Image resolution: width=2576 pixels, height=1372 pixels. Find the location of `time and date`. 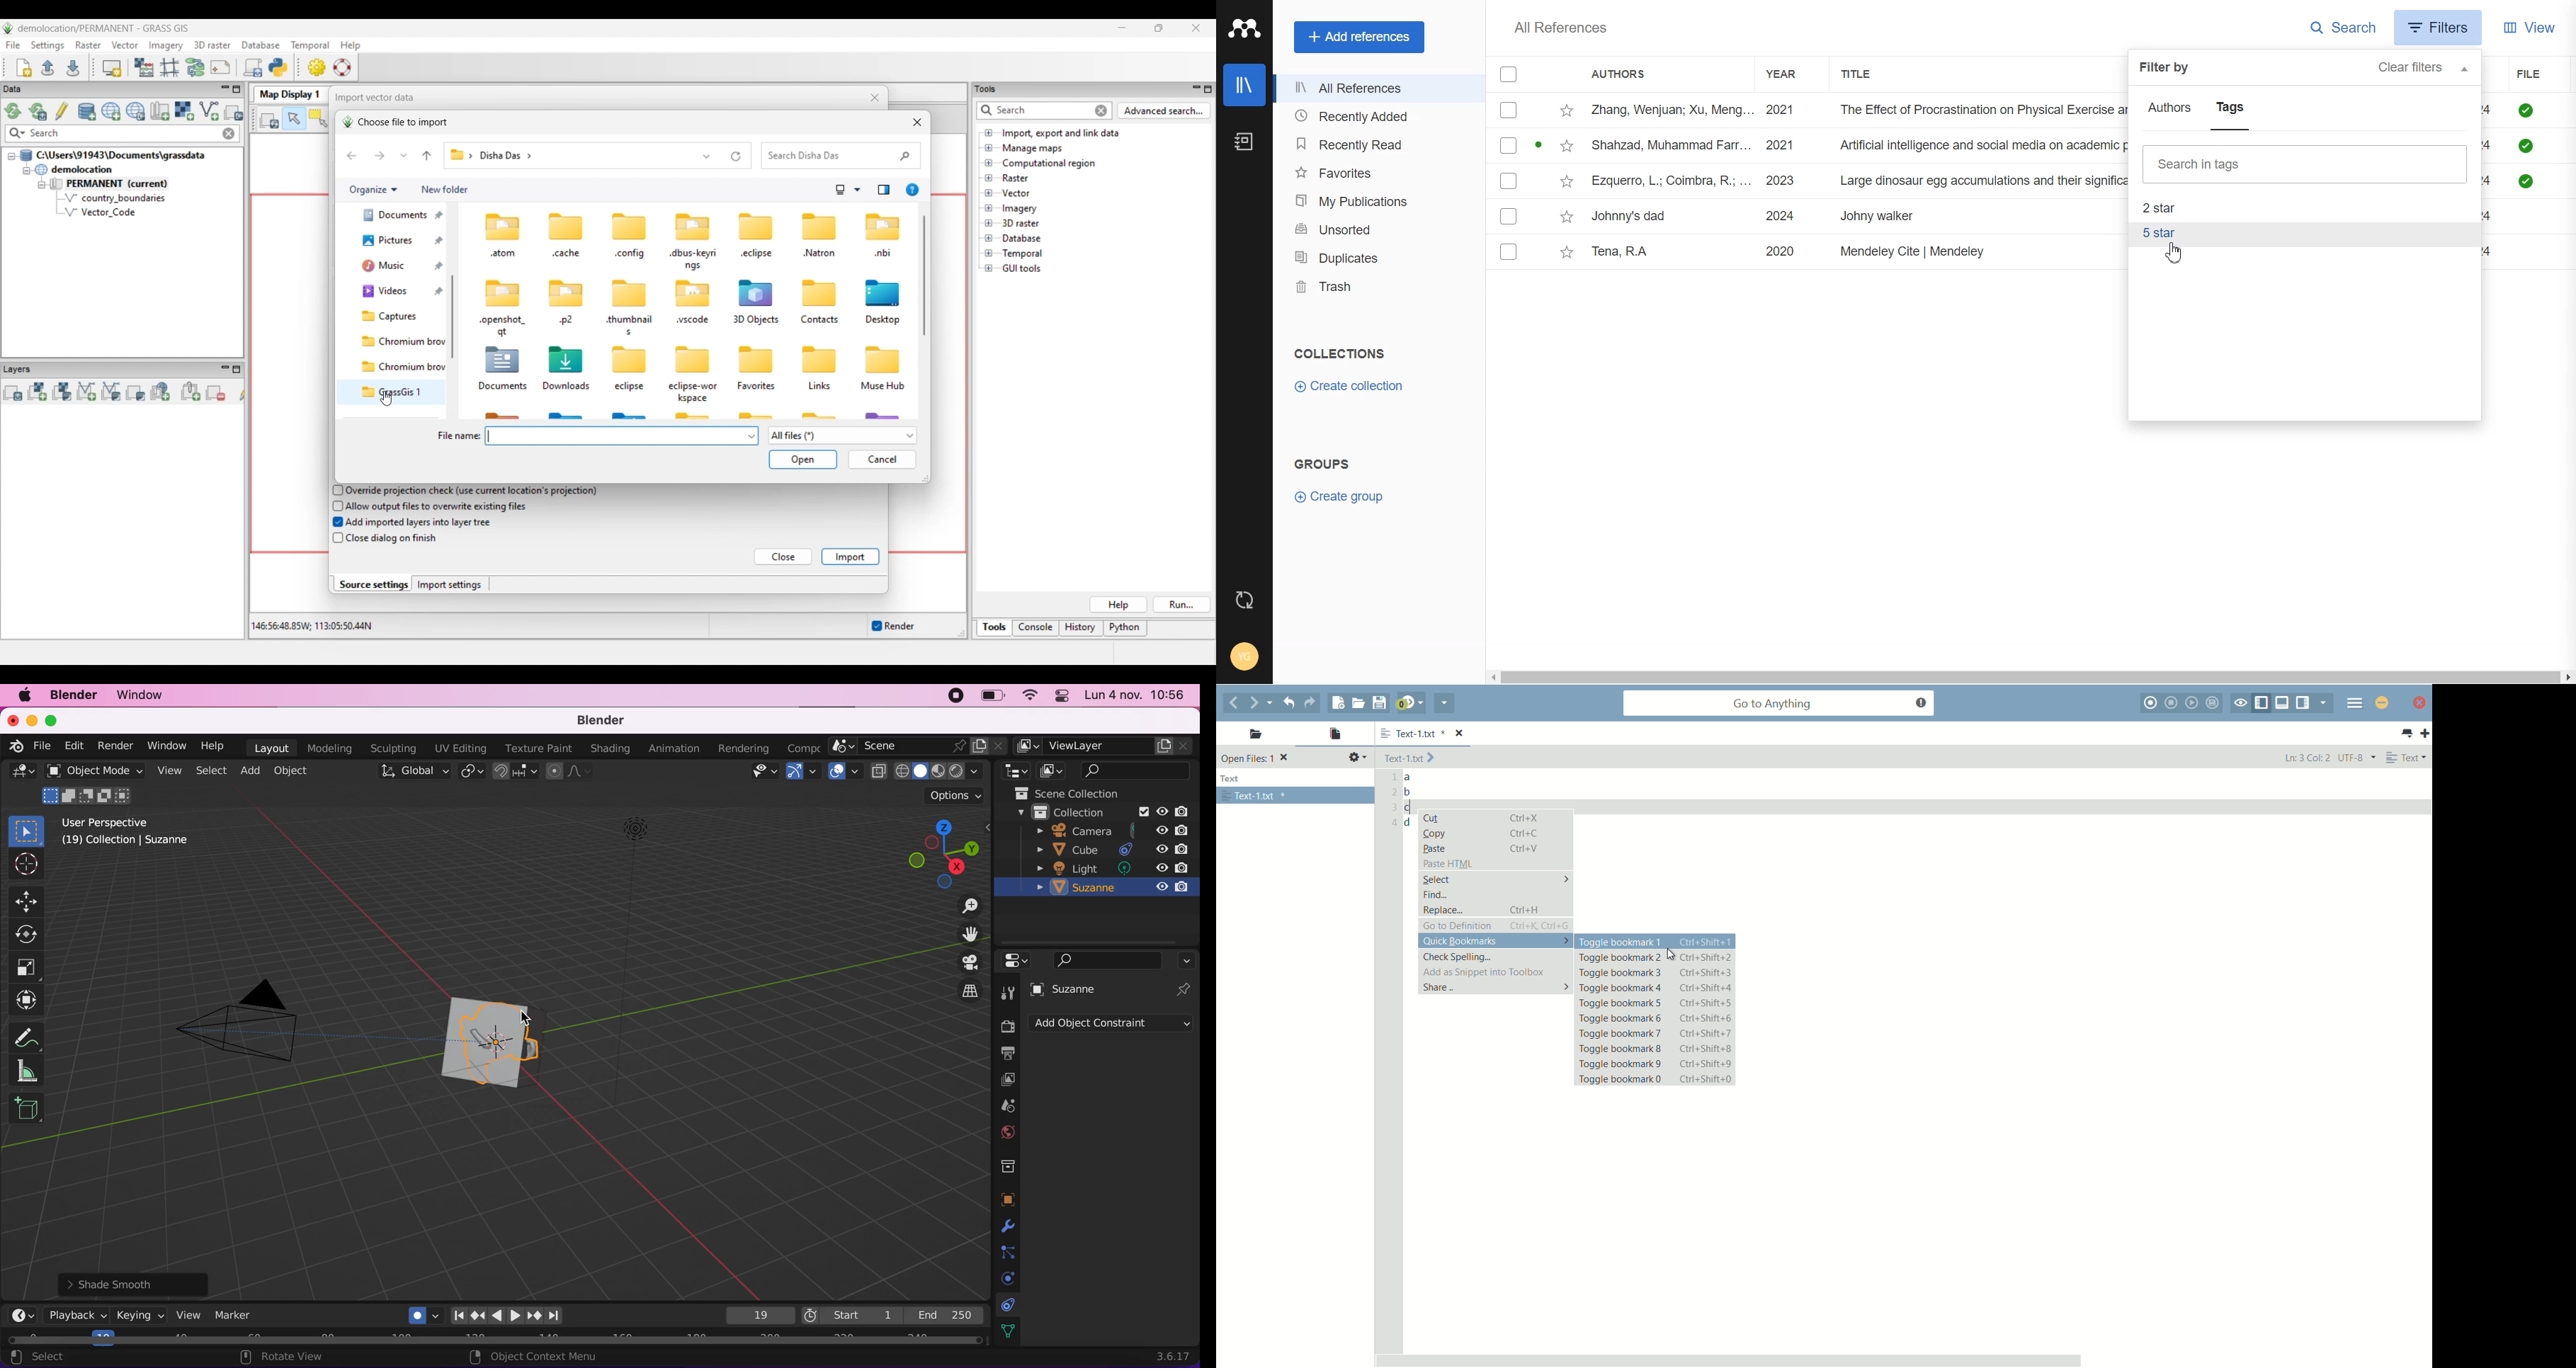

time and date is located at coordinates (1135, 697).